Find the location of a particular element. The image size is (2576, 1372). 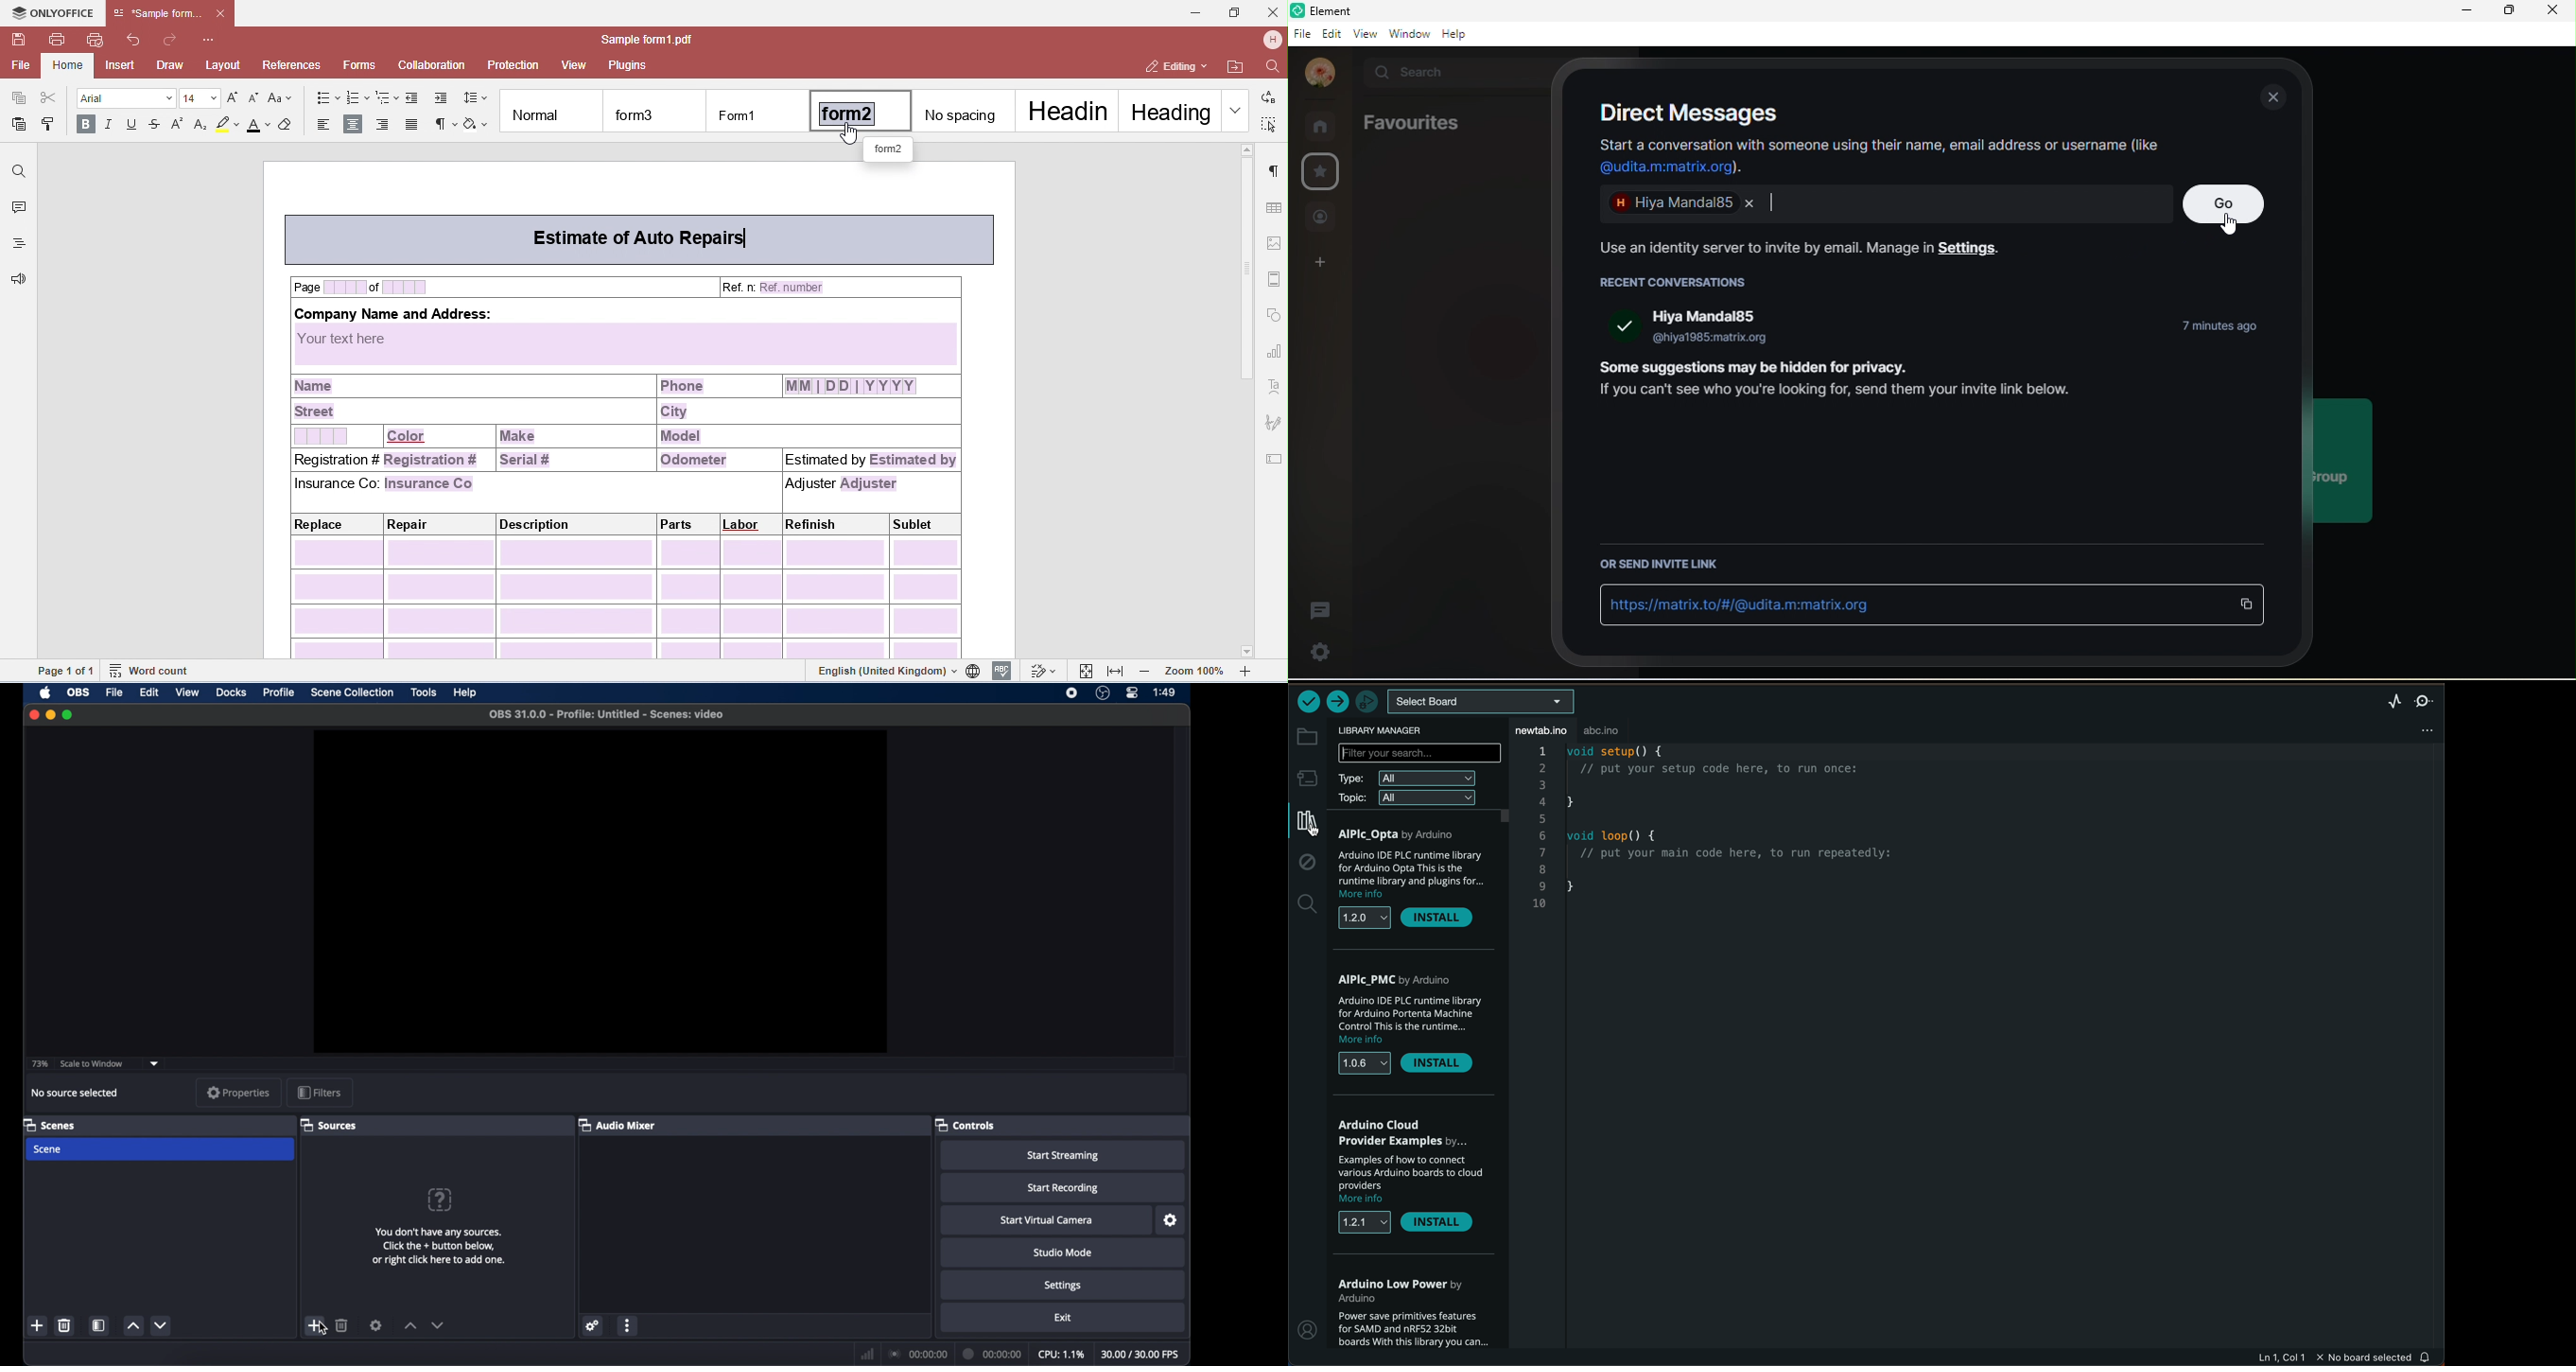

search is located at coordinates (1451, 75).